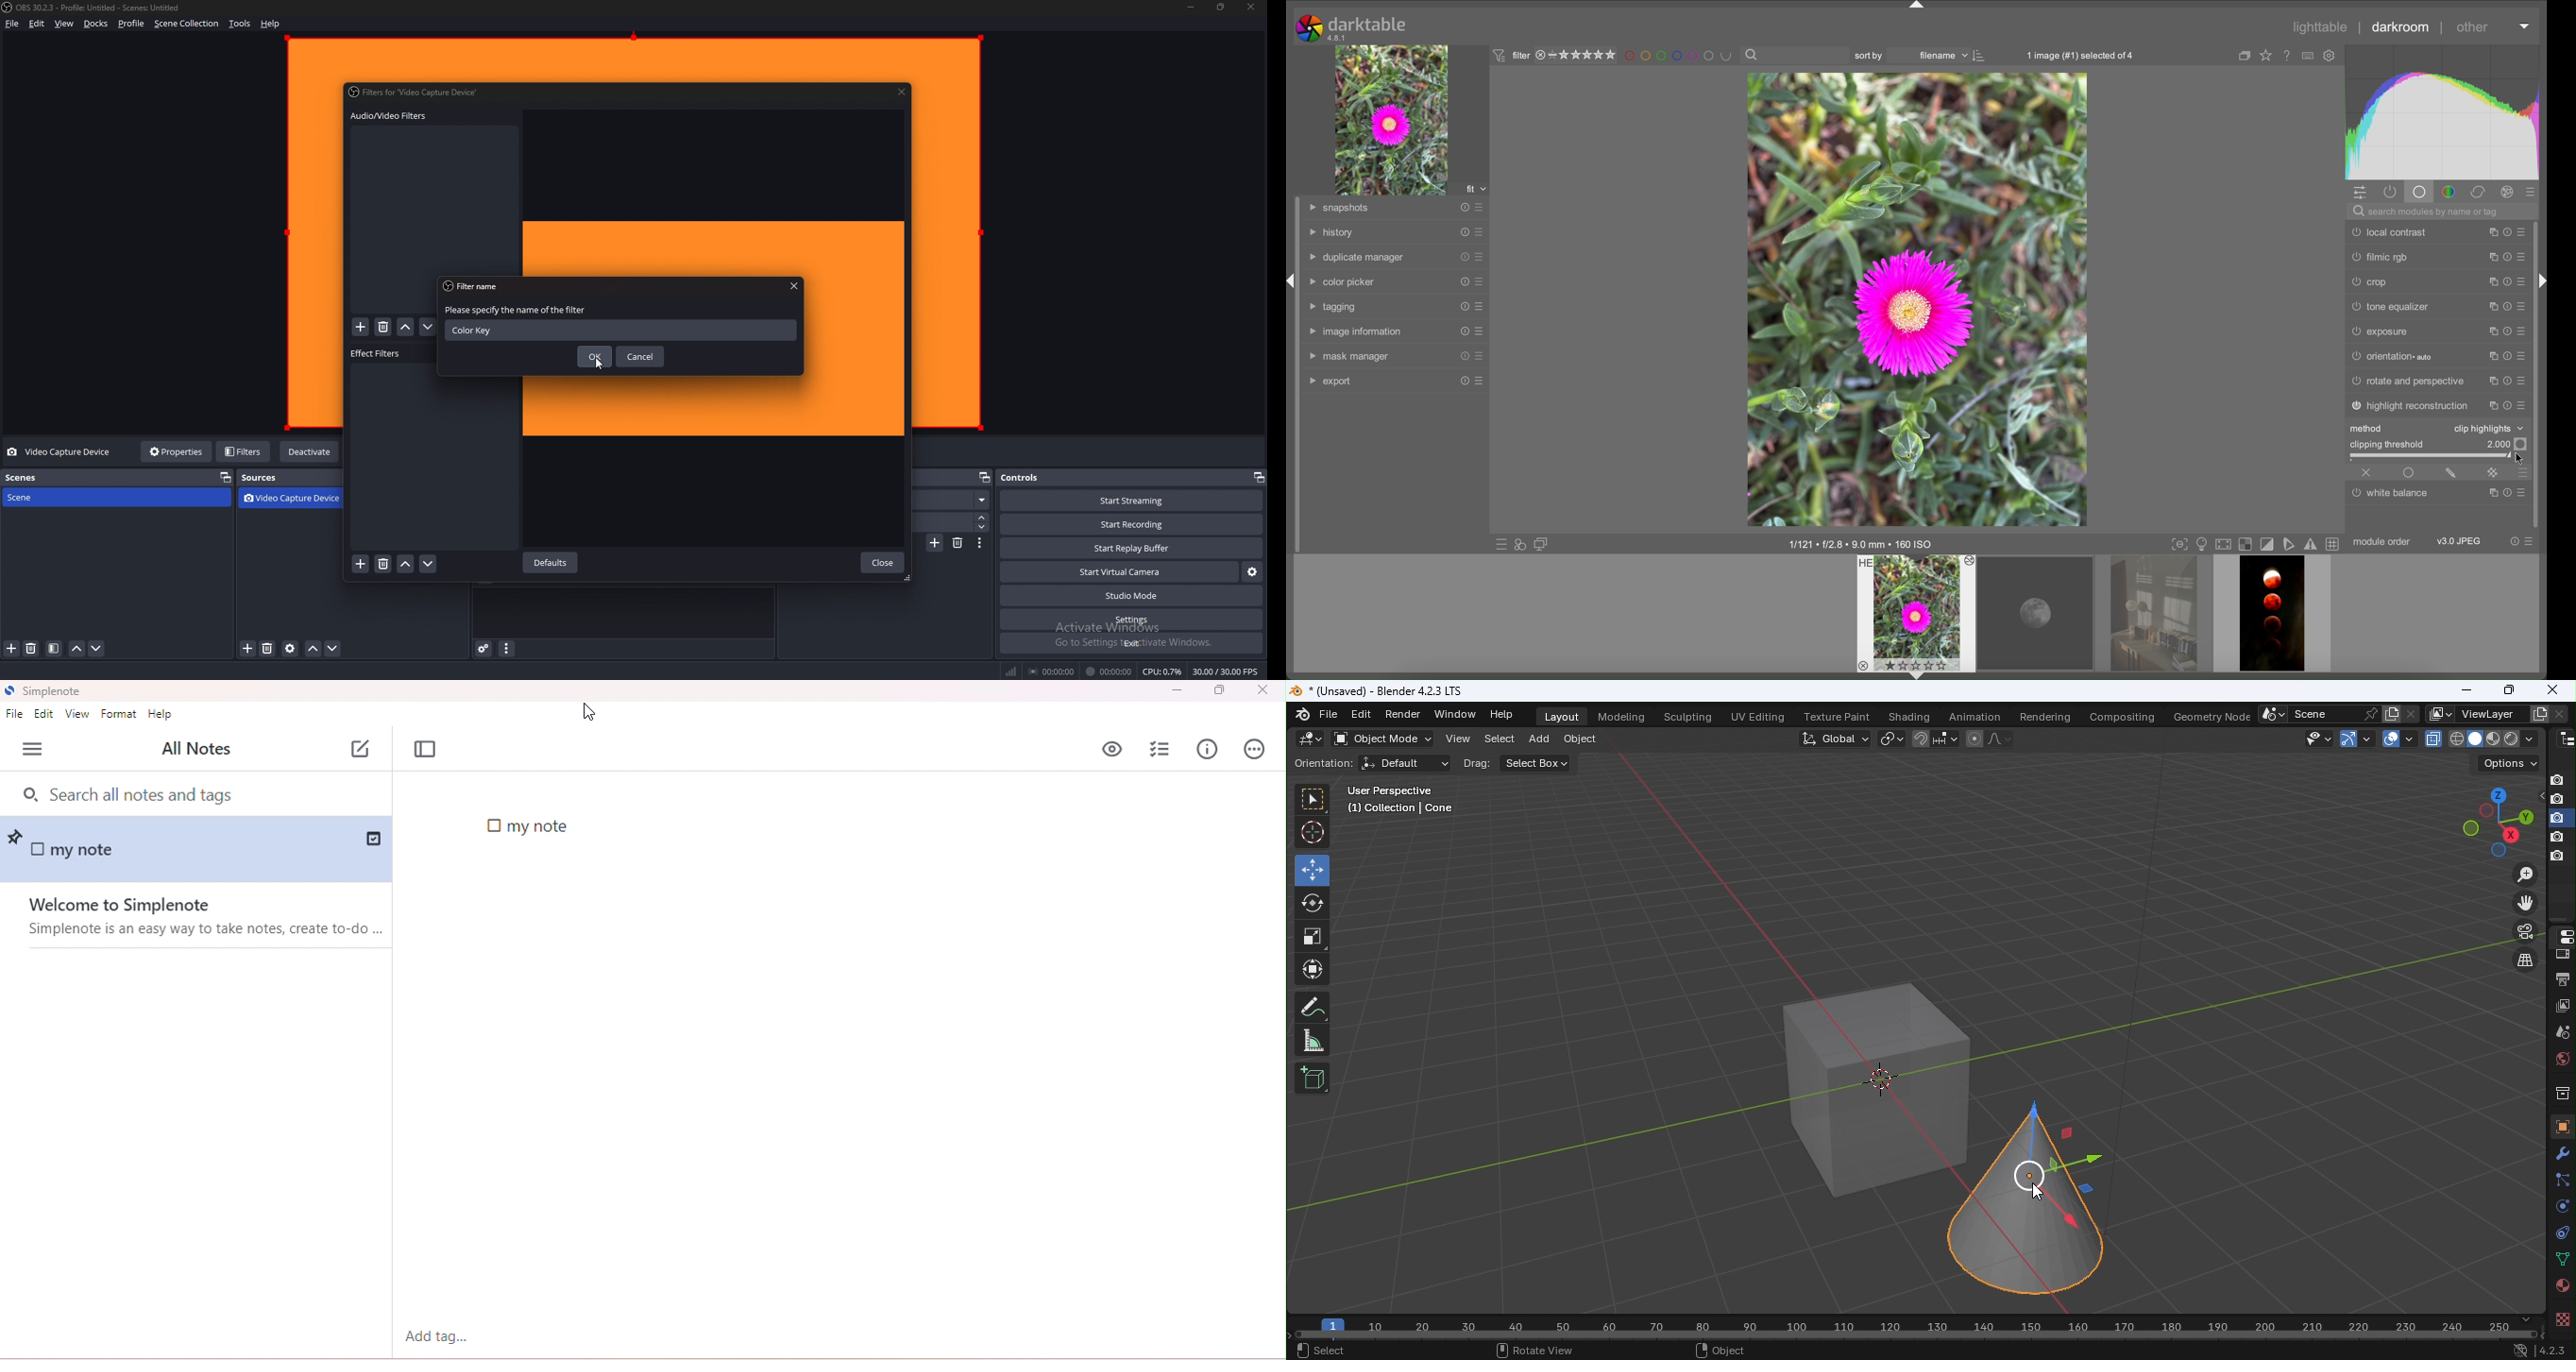 Image resolution: width=2576 pixels, height=1372 pixels. What do you see at coordinates (2321, 27) in the screenshot?
I see `lighttable` at bounding box center [2321, 27].